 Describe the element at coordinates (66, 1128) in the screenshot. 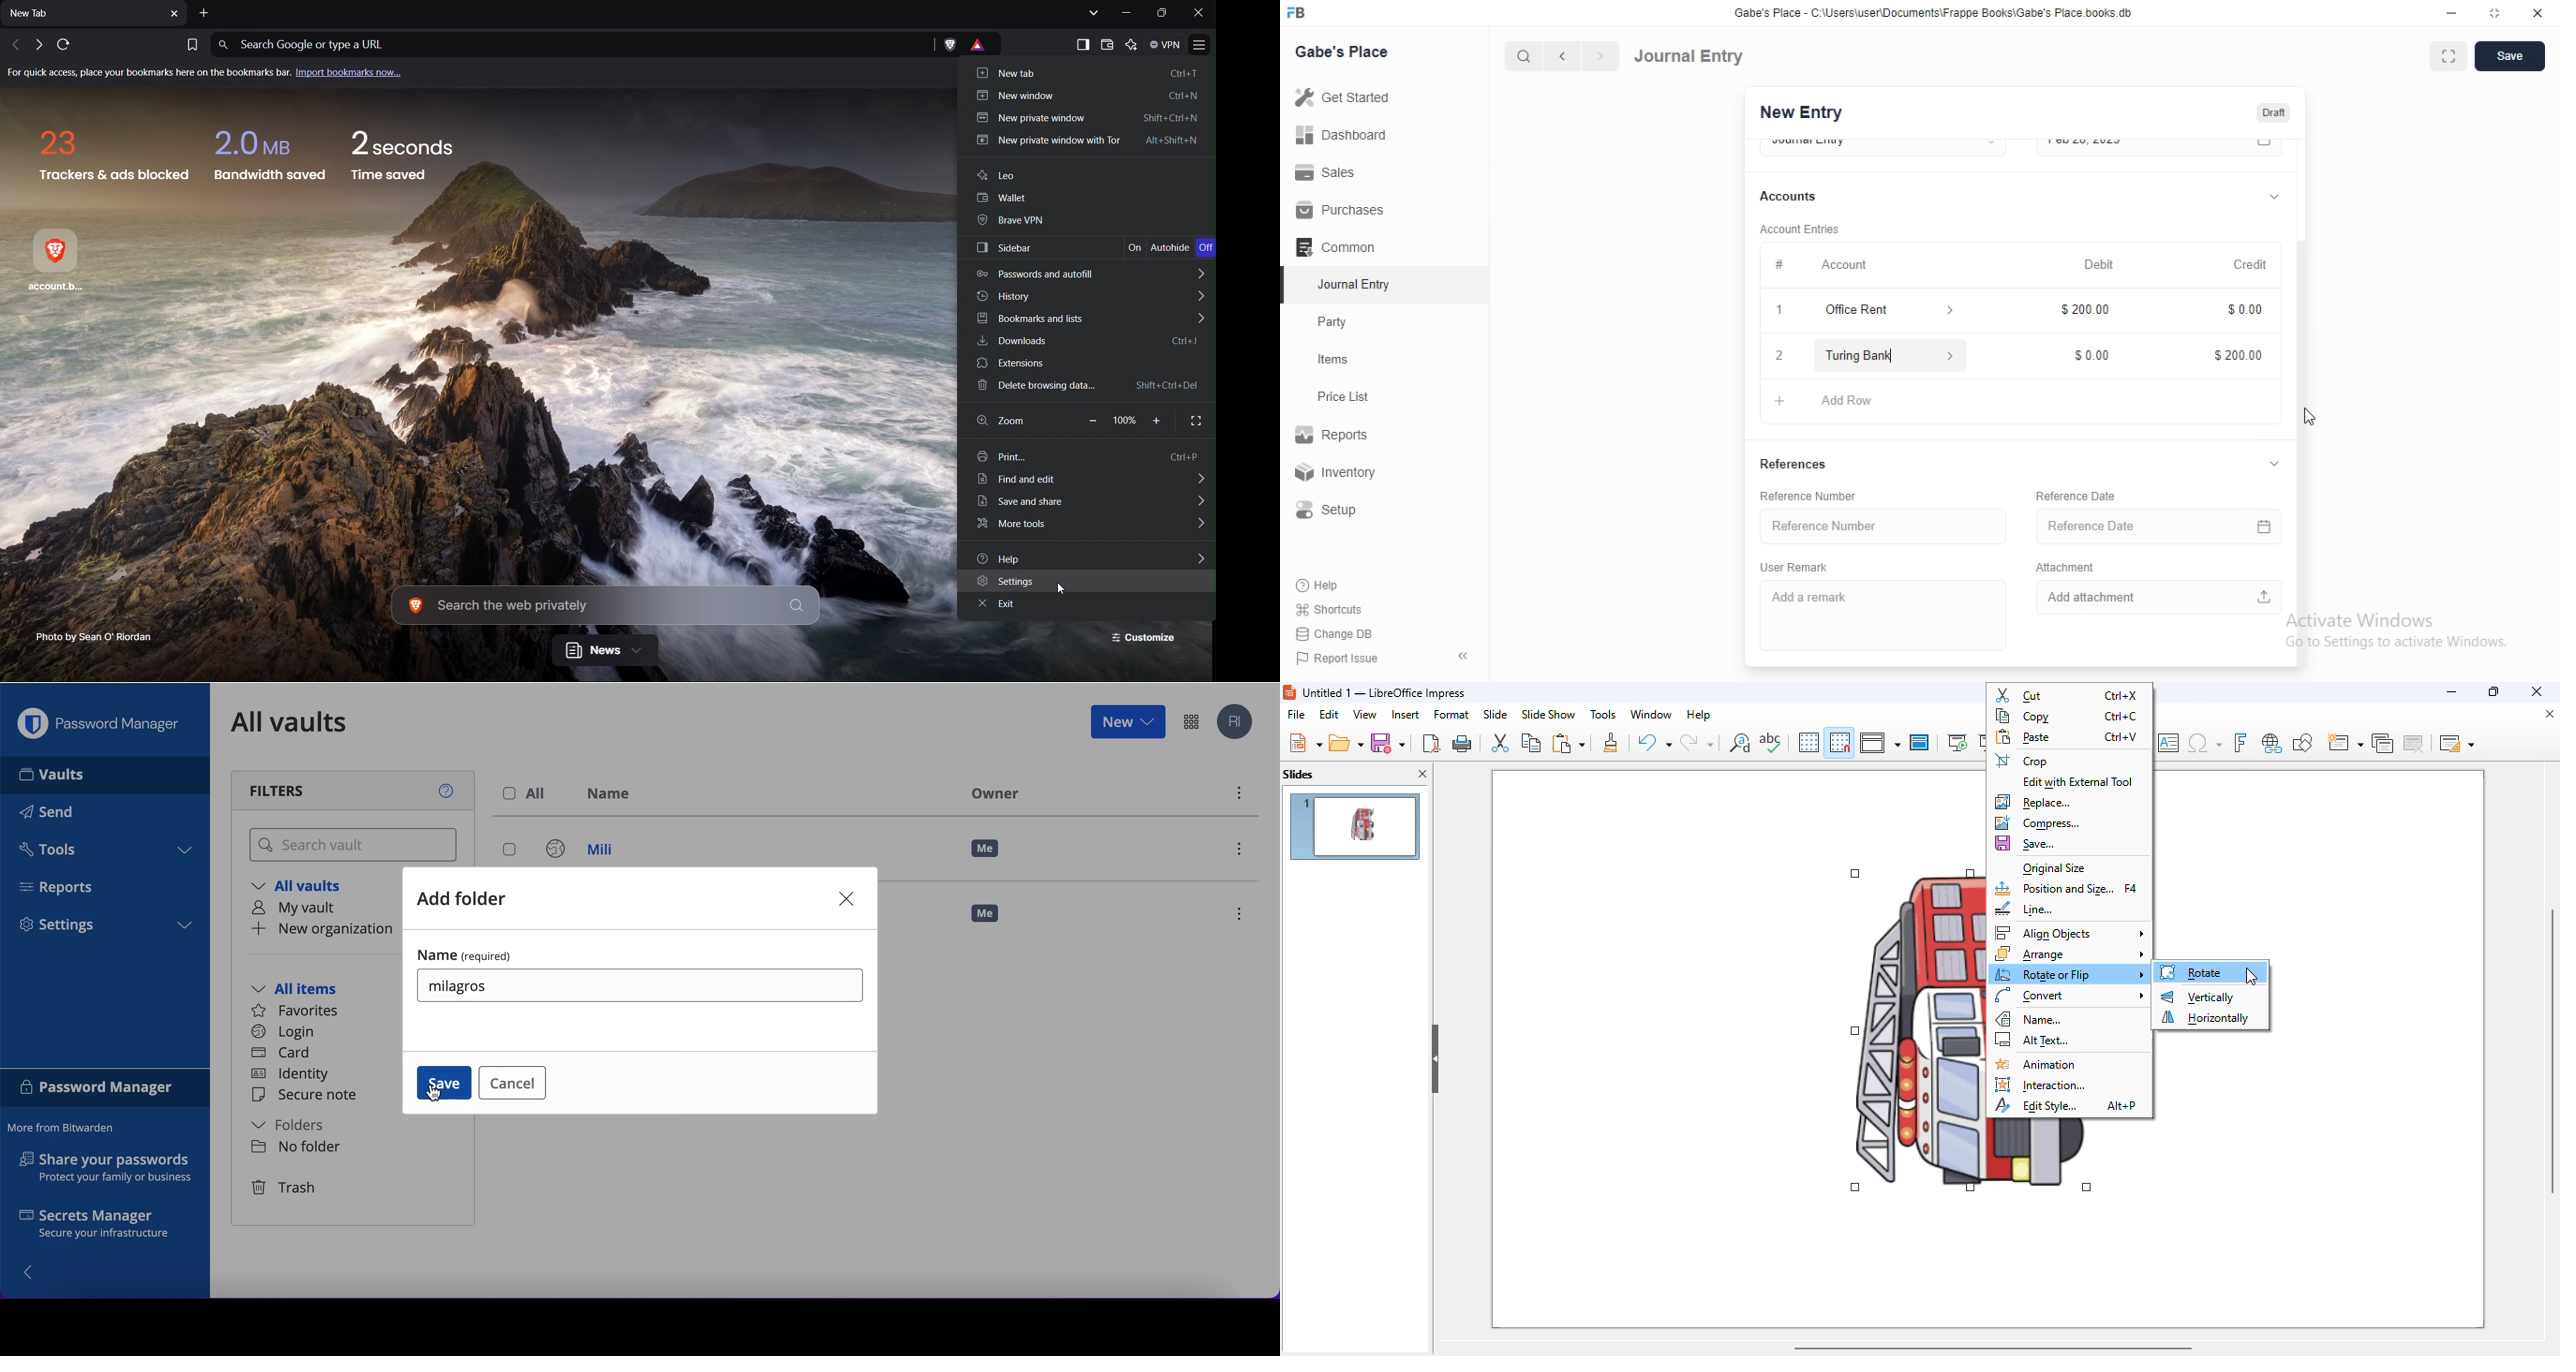

I see `more from bitwarden` at that location.